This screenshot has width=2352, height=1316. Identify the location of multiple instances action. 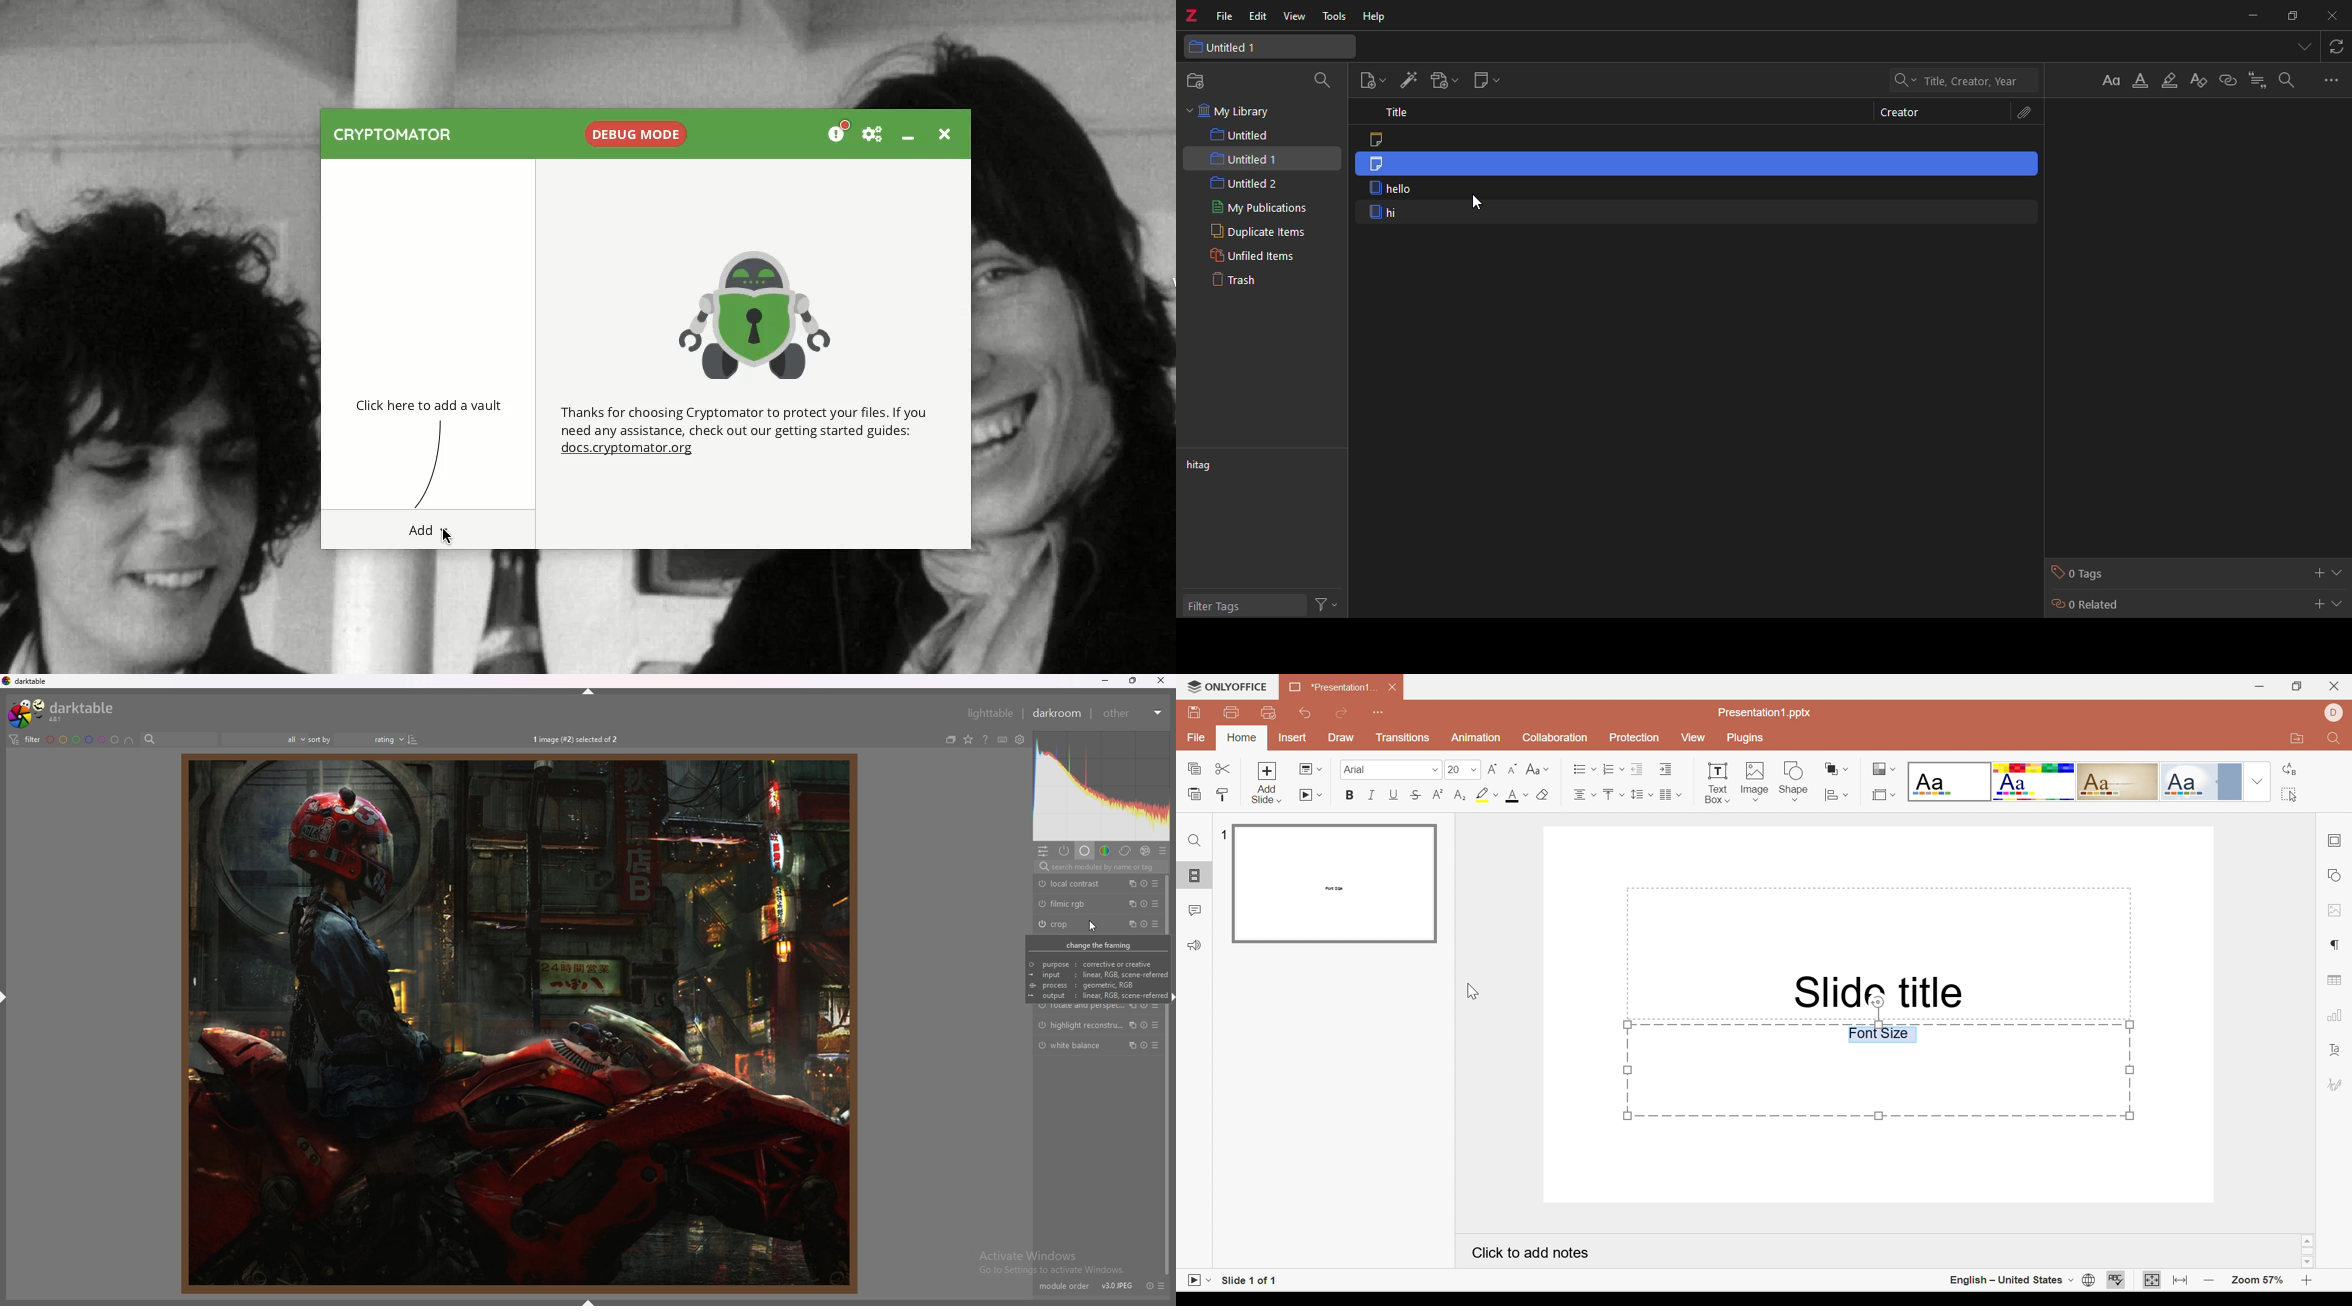
(1129, 923).